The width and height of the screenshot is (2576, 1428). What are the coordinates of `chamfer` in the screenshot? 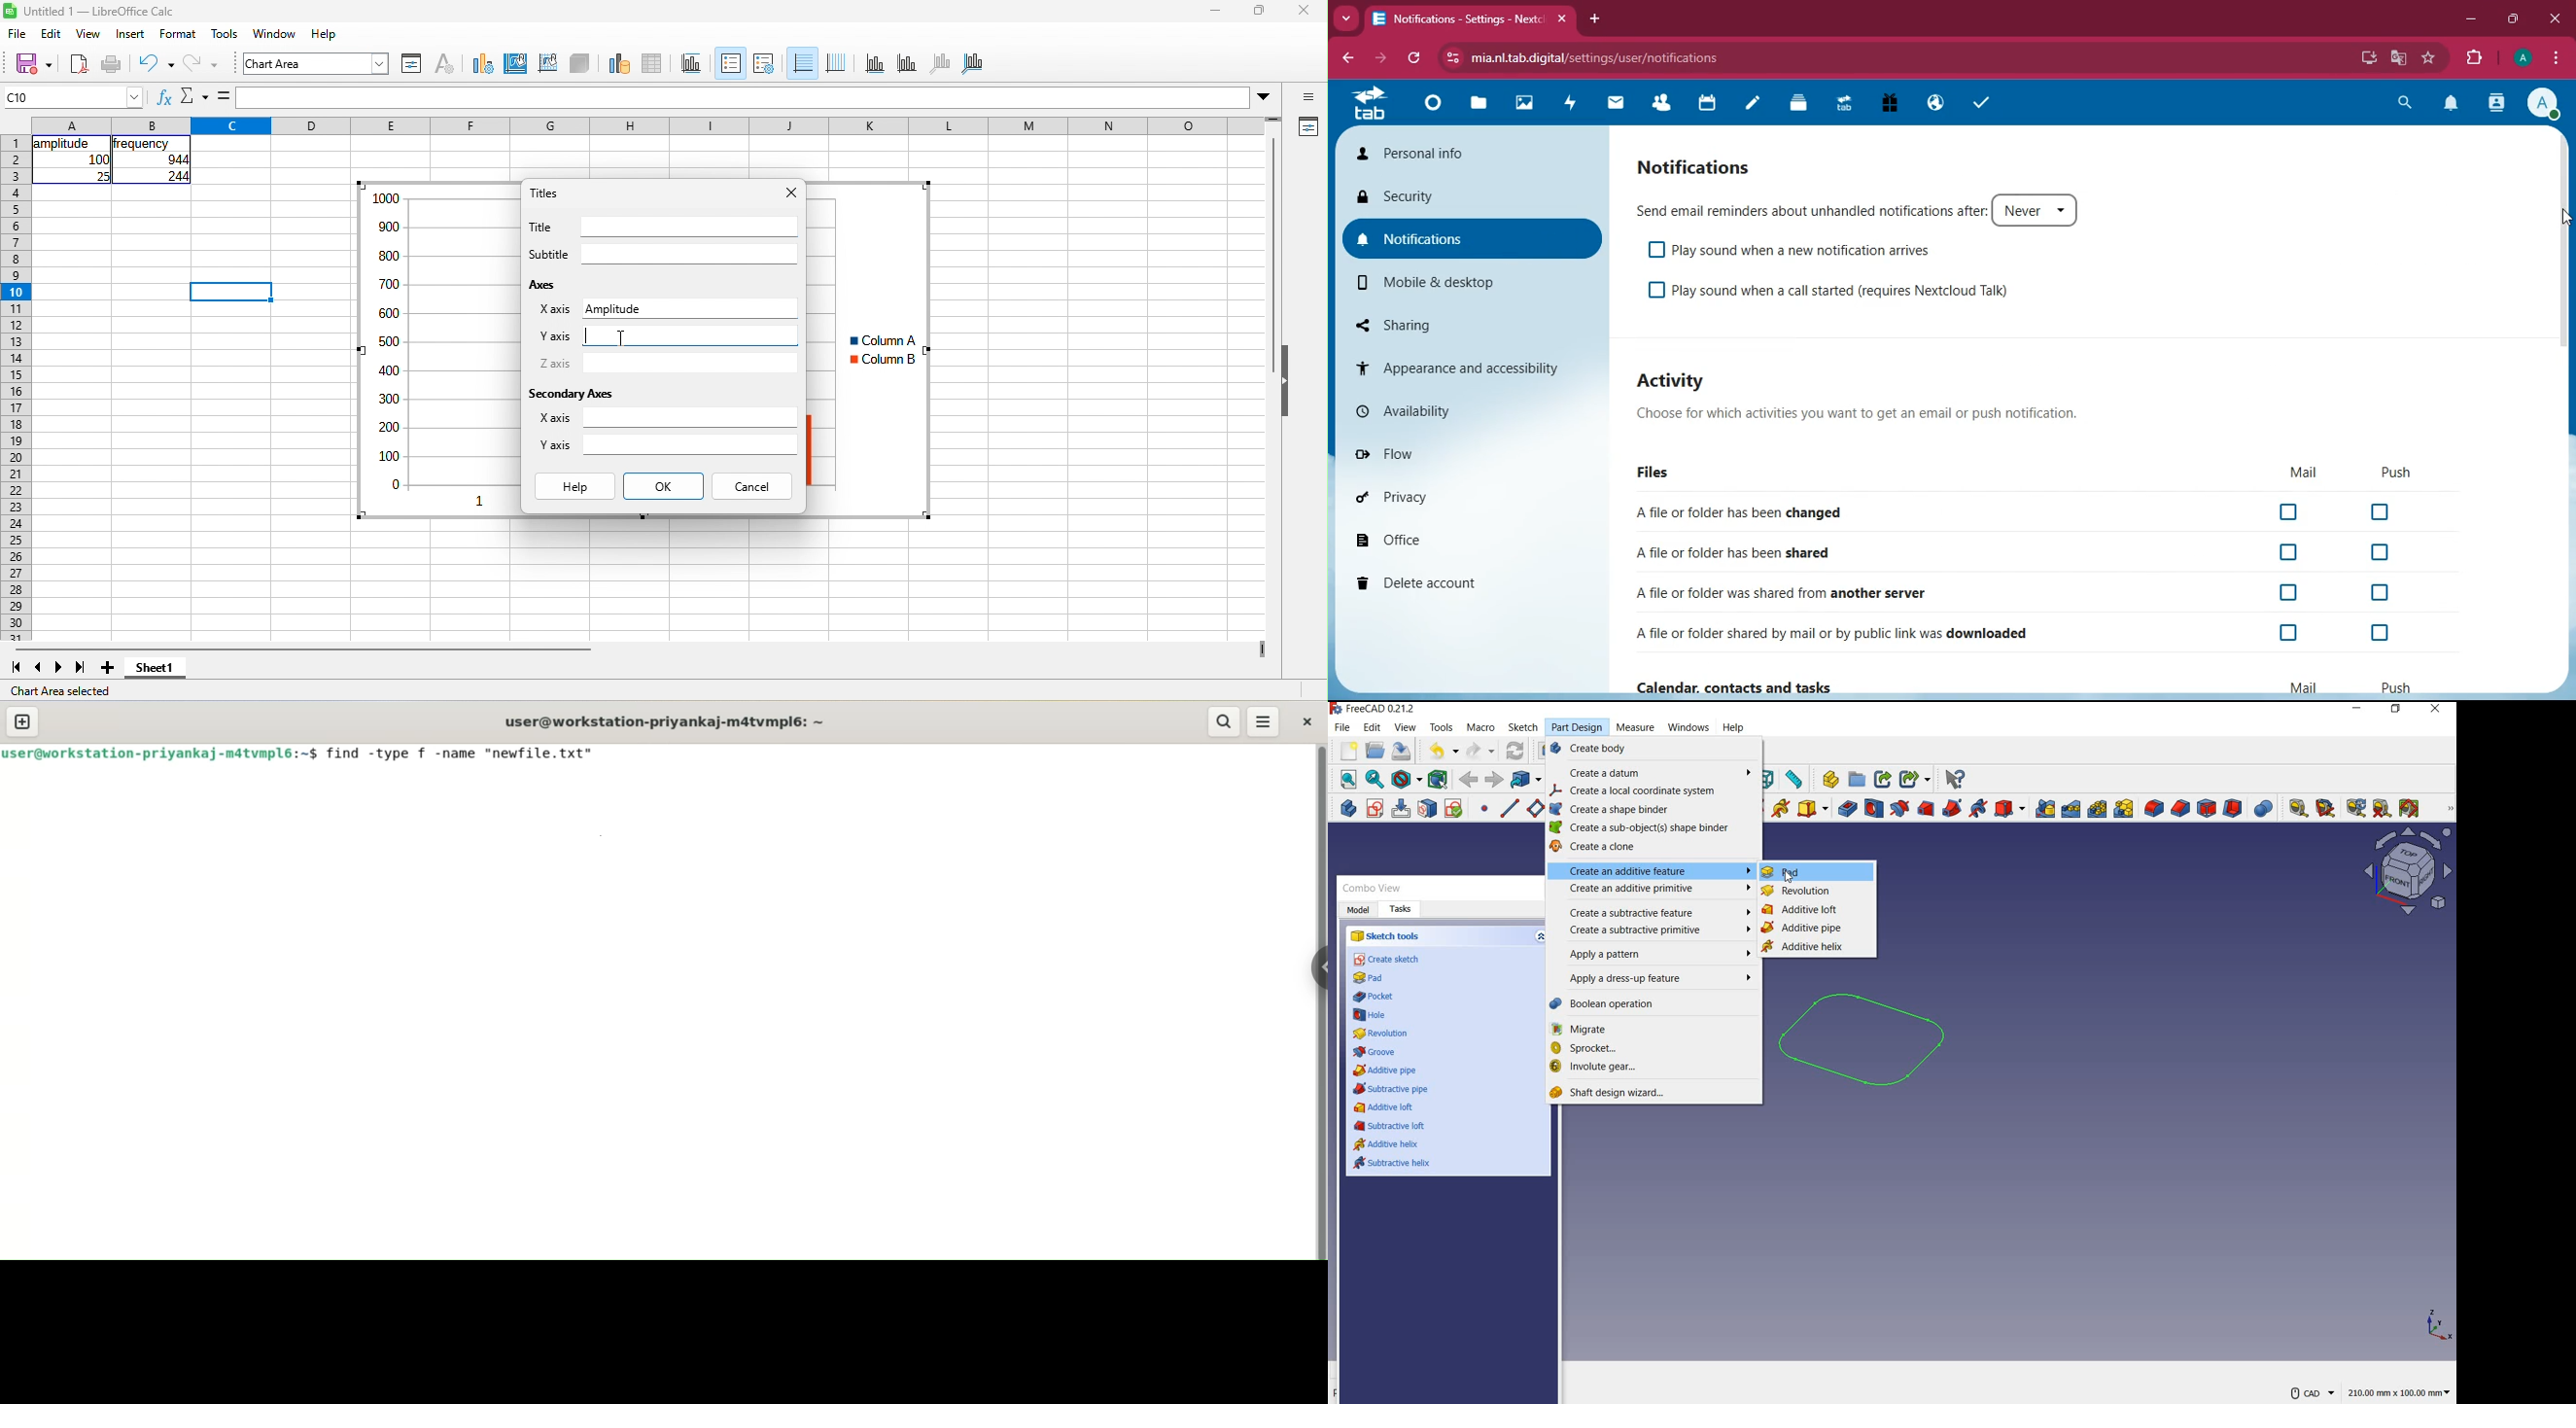 It's located at (2181, 808).